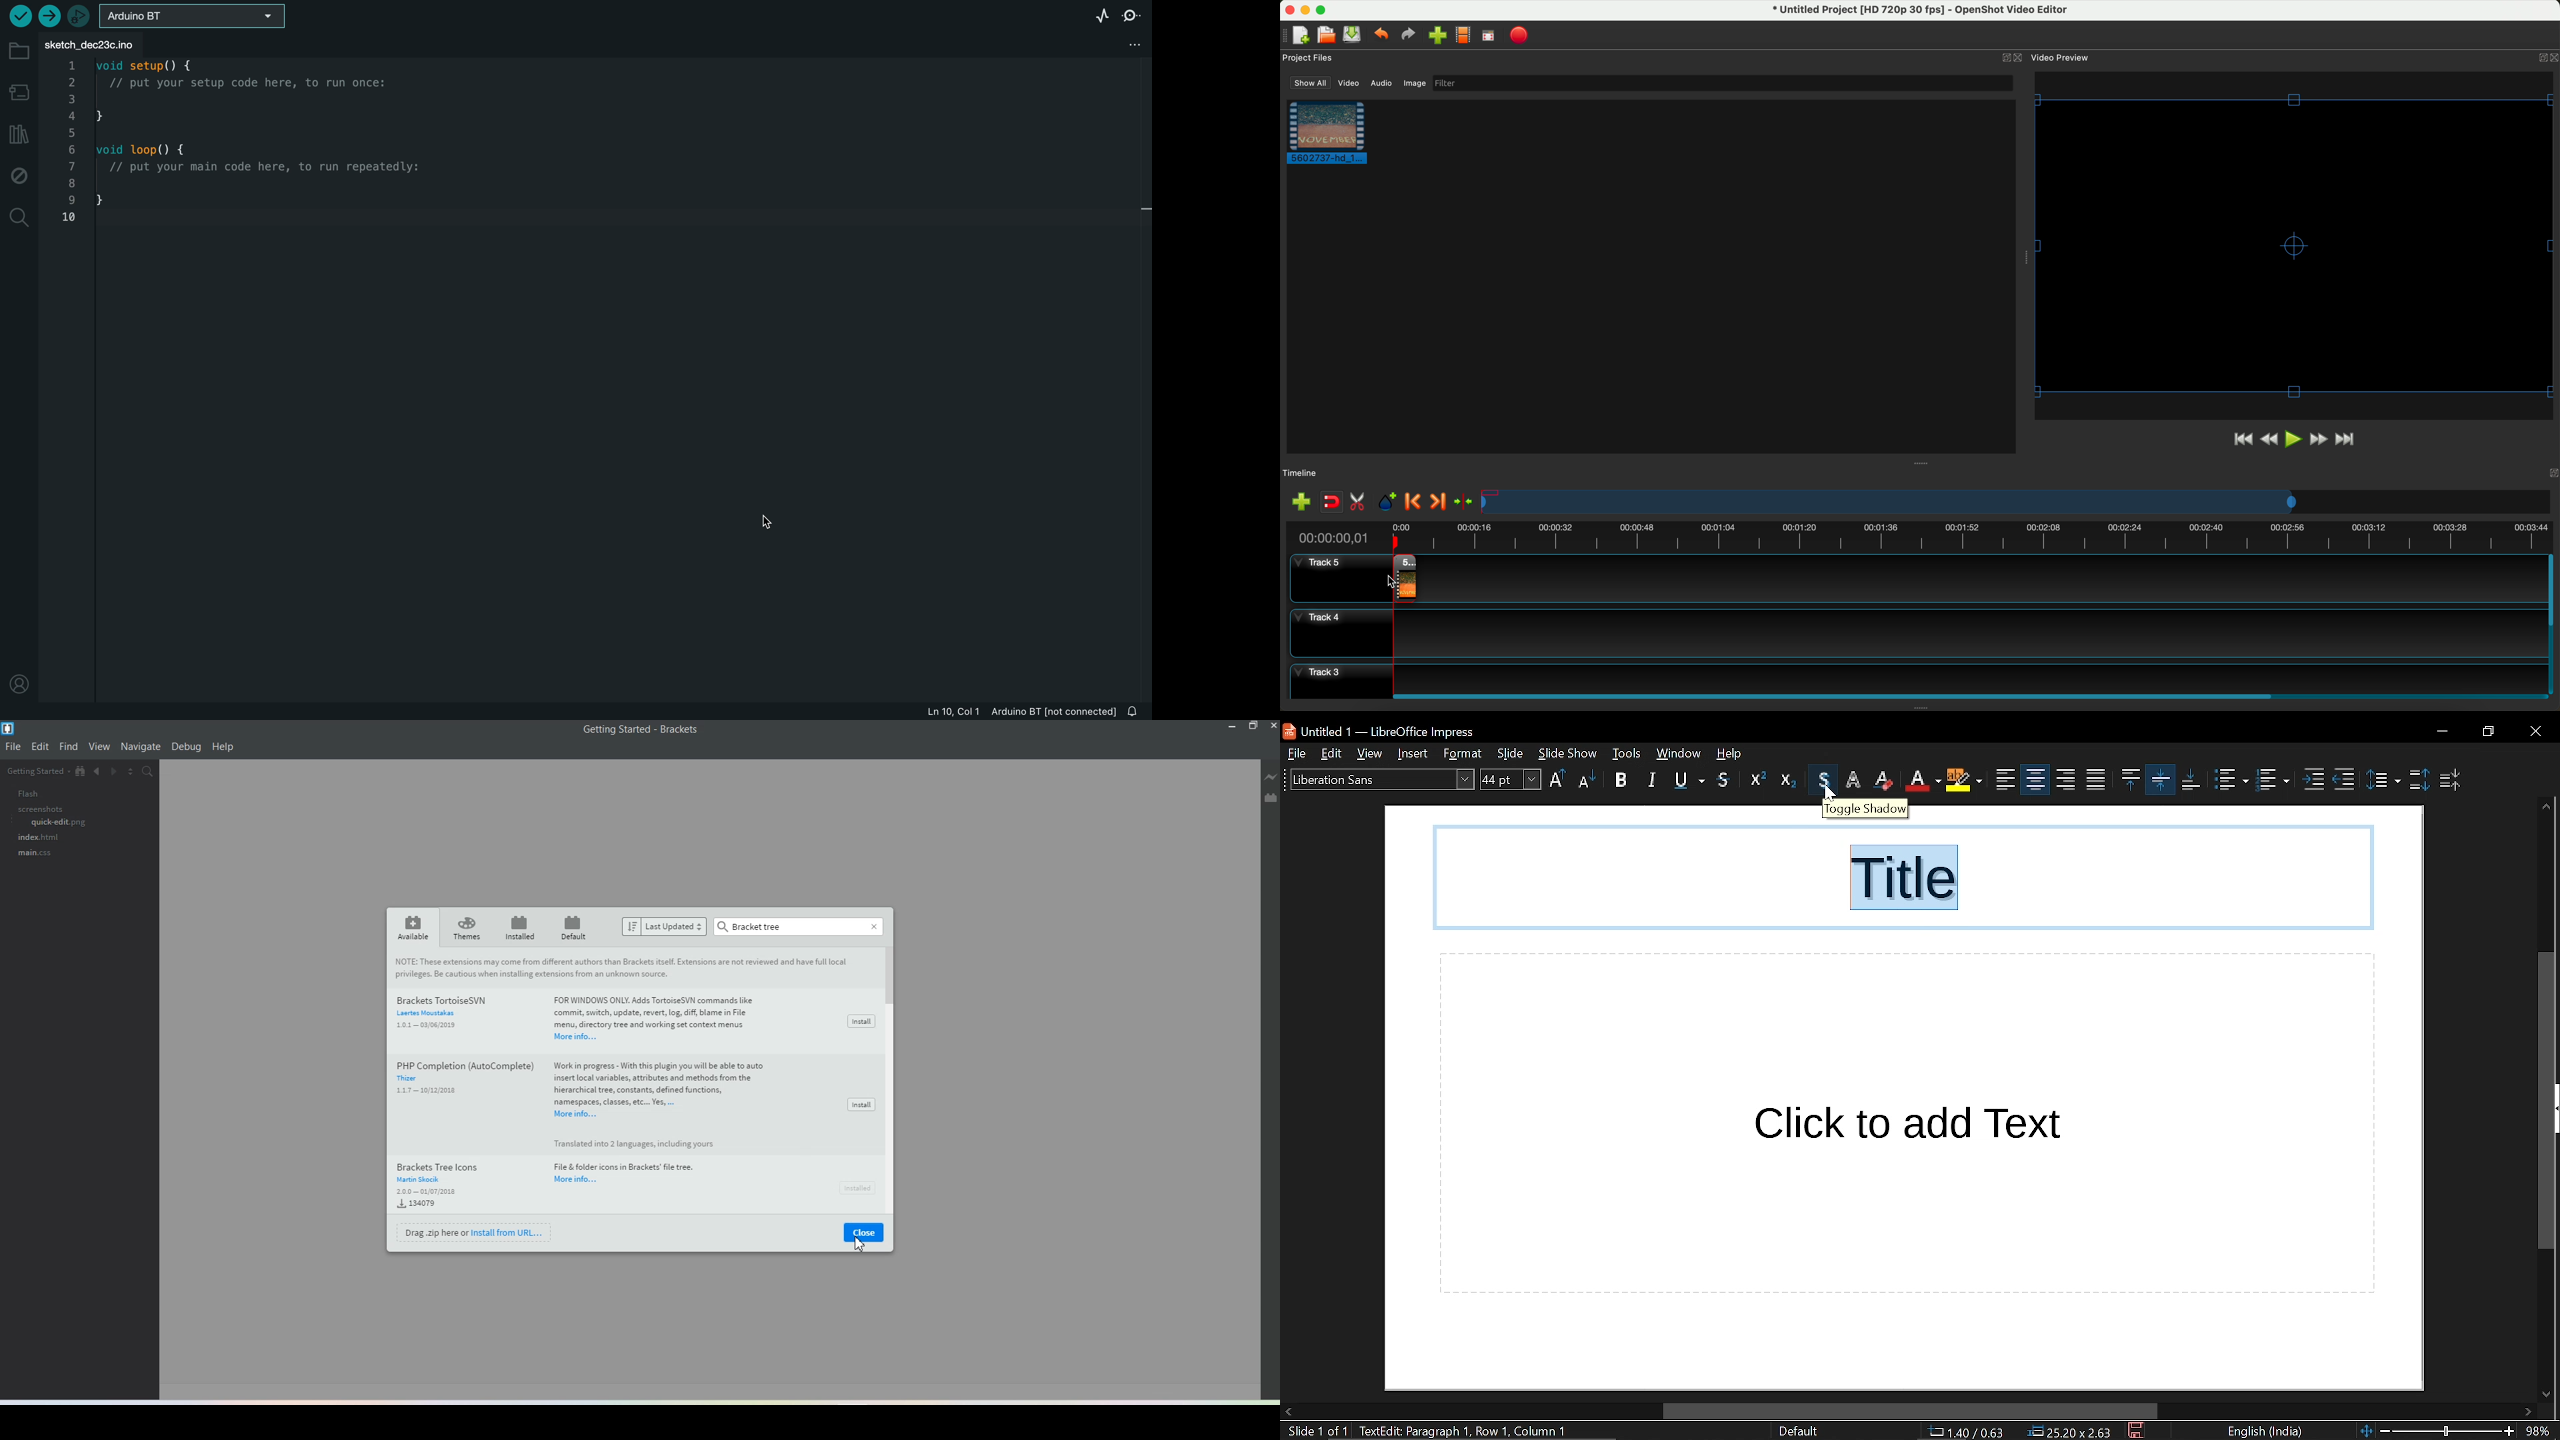 Image resolution: width=2576 pixels, height=1456 pixels. Describe the element at coordinates (2418, 778) in the screenshot. I see `increase paragraph spacing` at that location.